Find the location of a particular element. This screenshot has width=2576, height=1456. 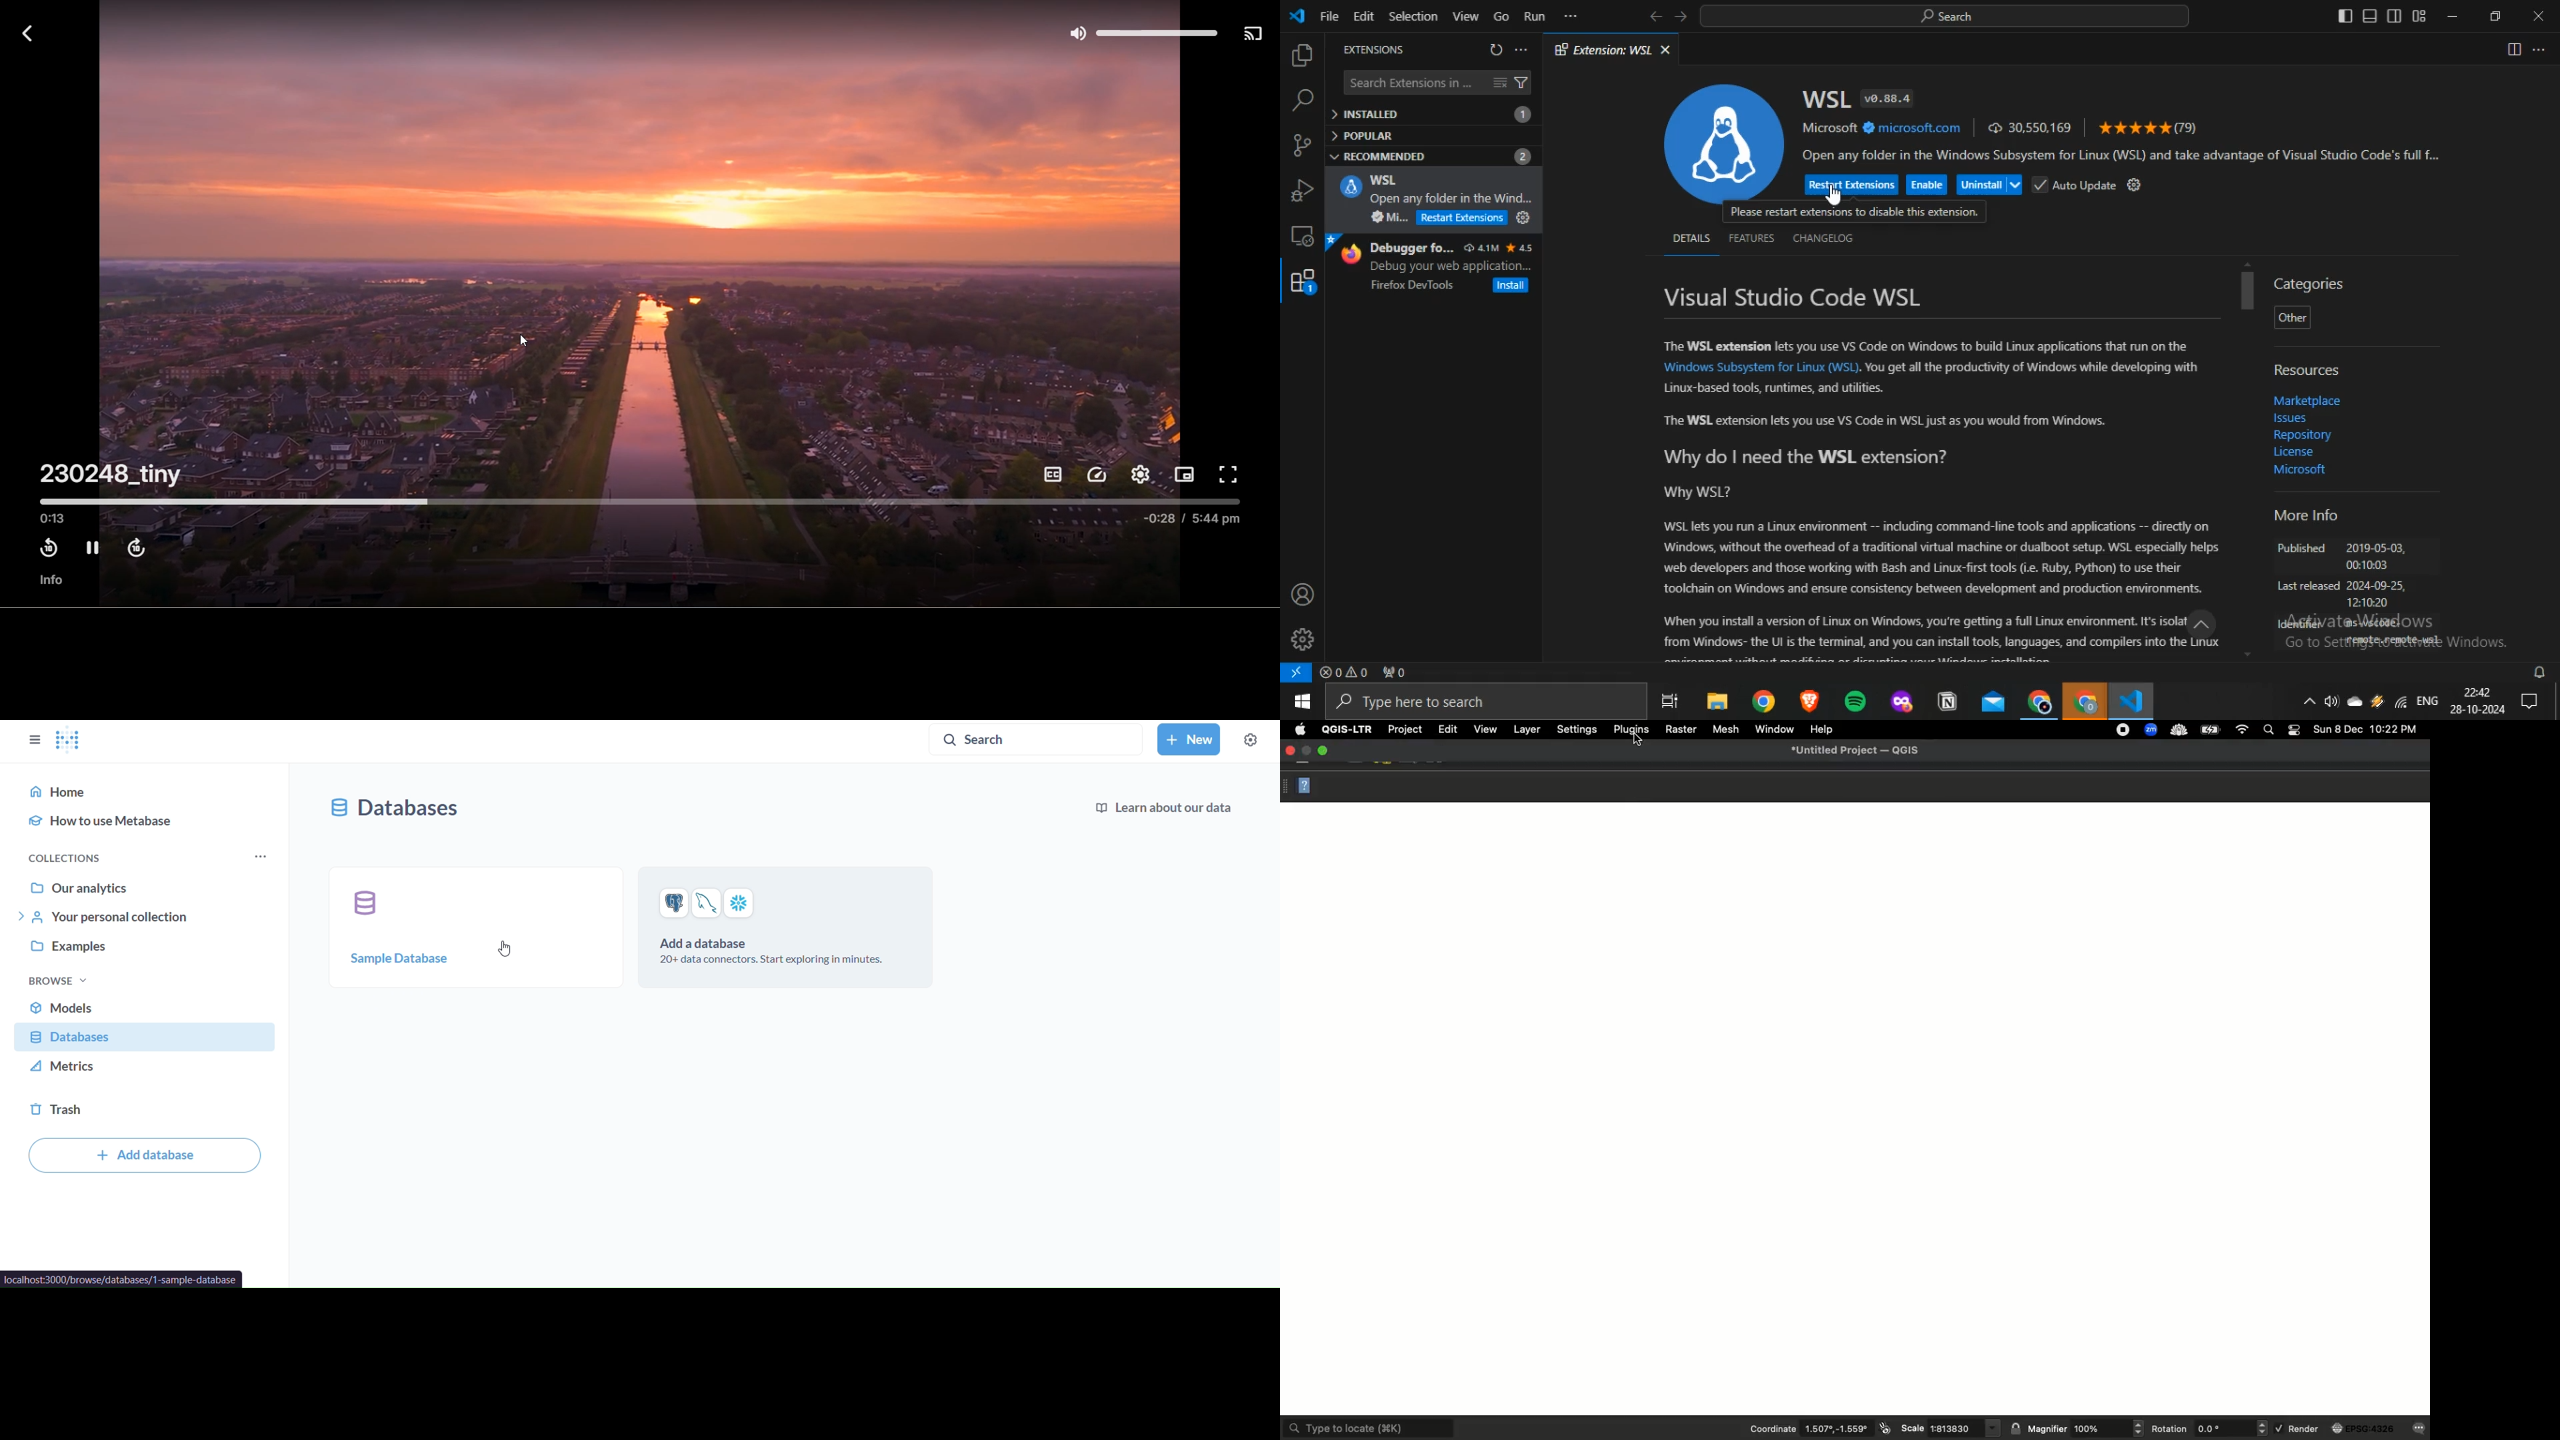

22:42 is located at coordinates (2476, 690).